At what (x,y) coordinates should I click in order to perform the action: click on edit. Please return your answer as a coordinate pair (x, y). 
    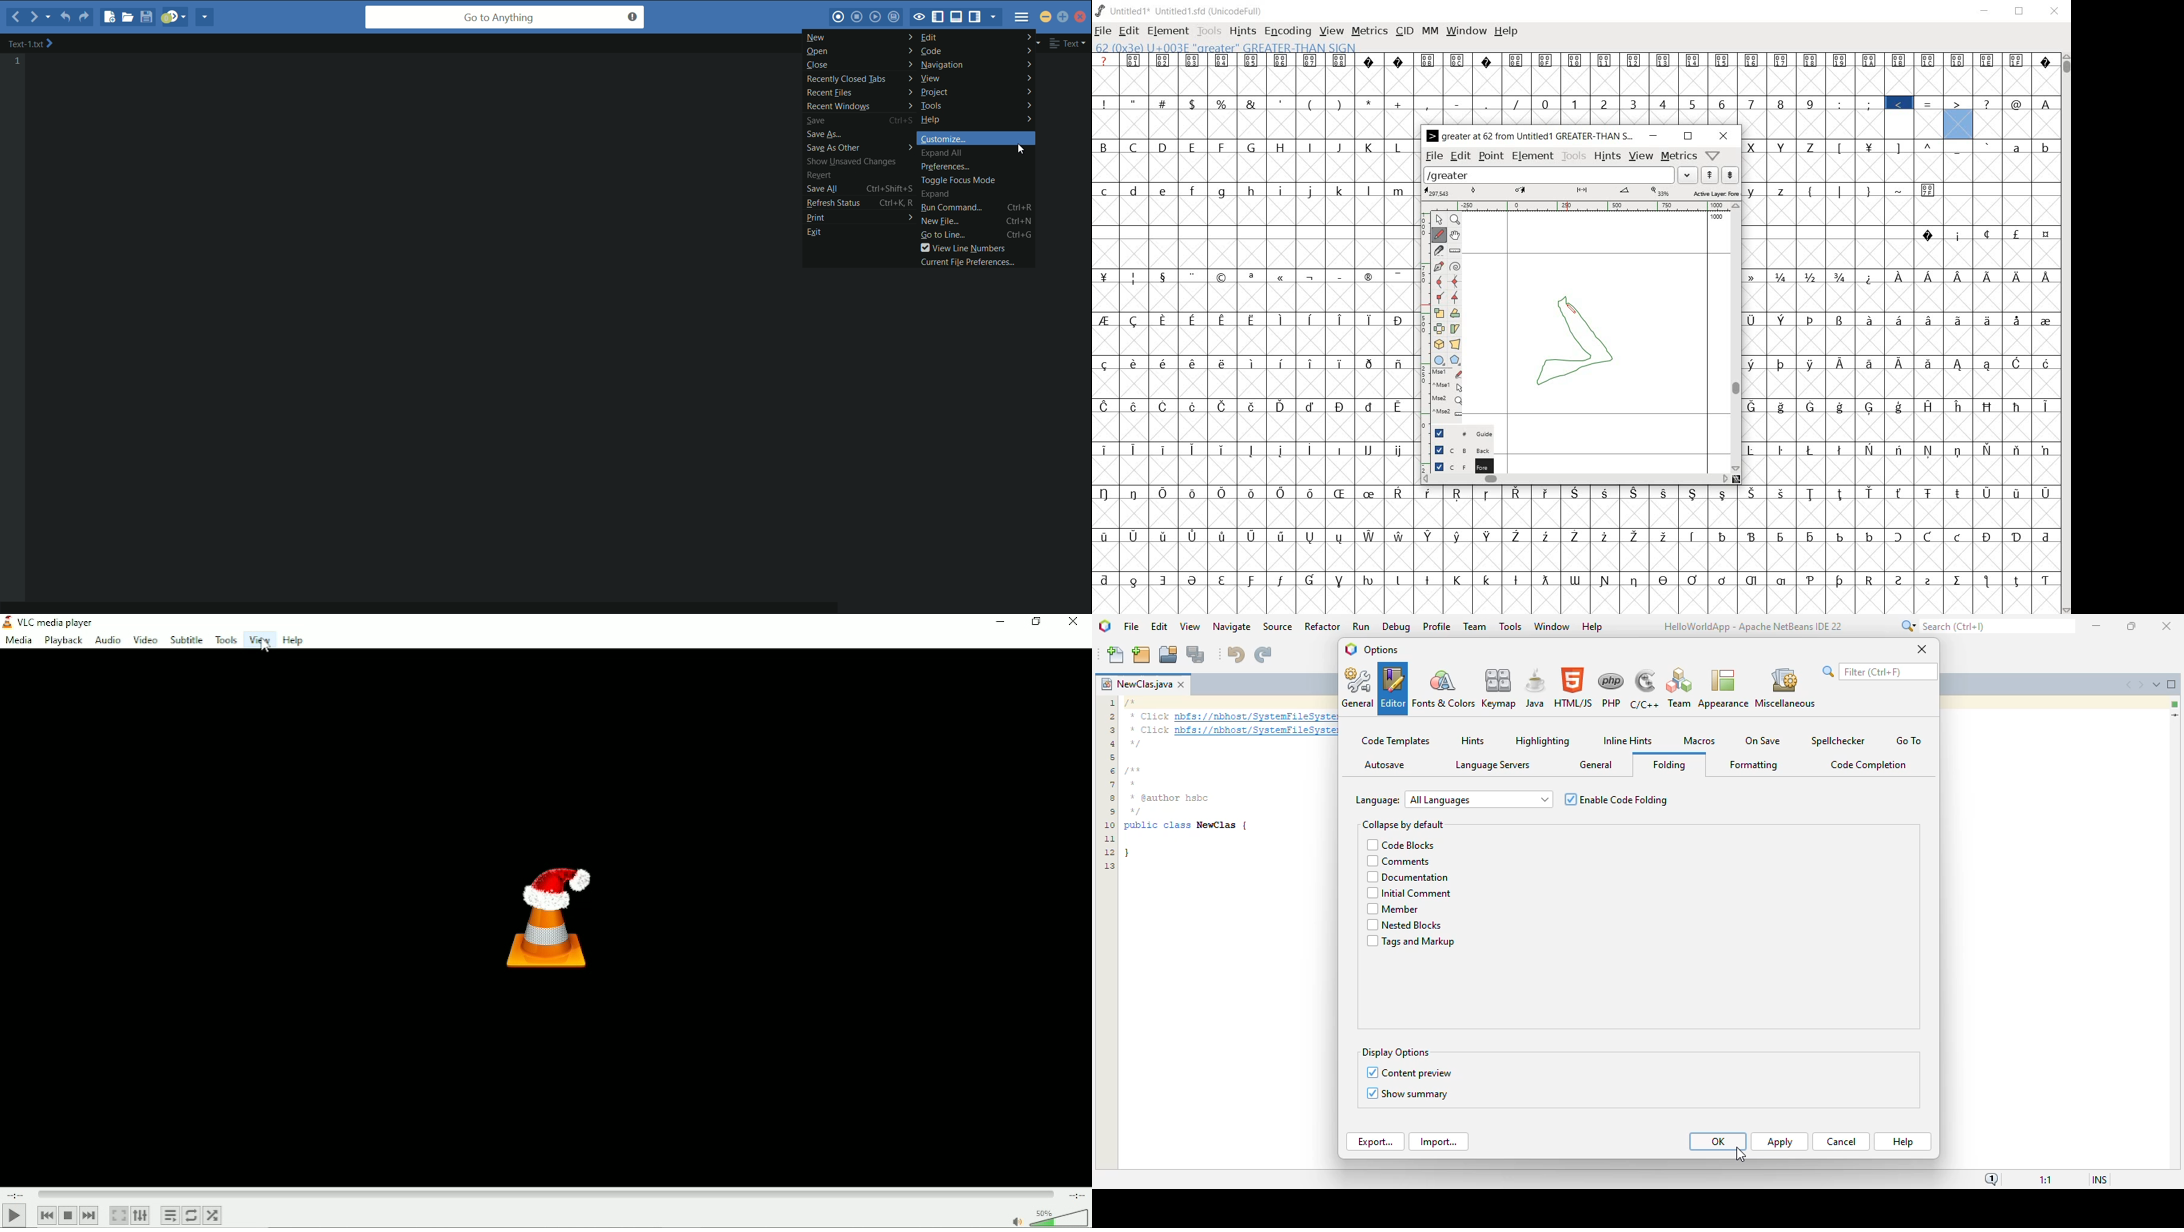
    Looking at the image, I should click on (976, 37).